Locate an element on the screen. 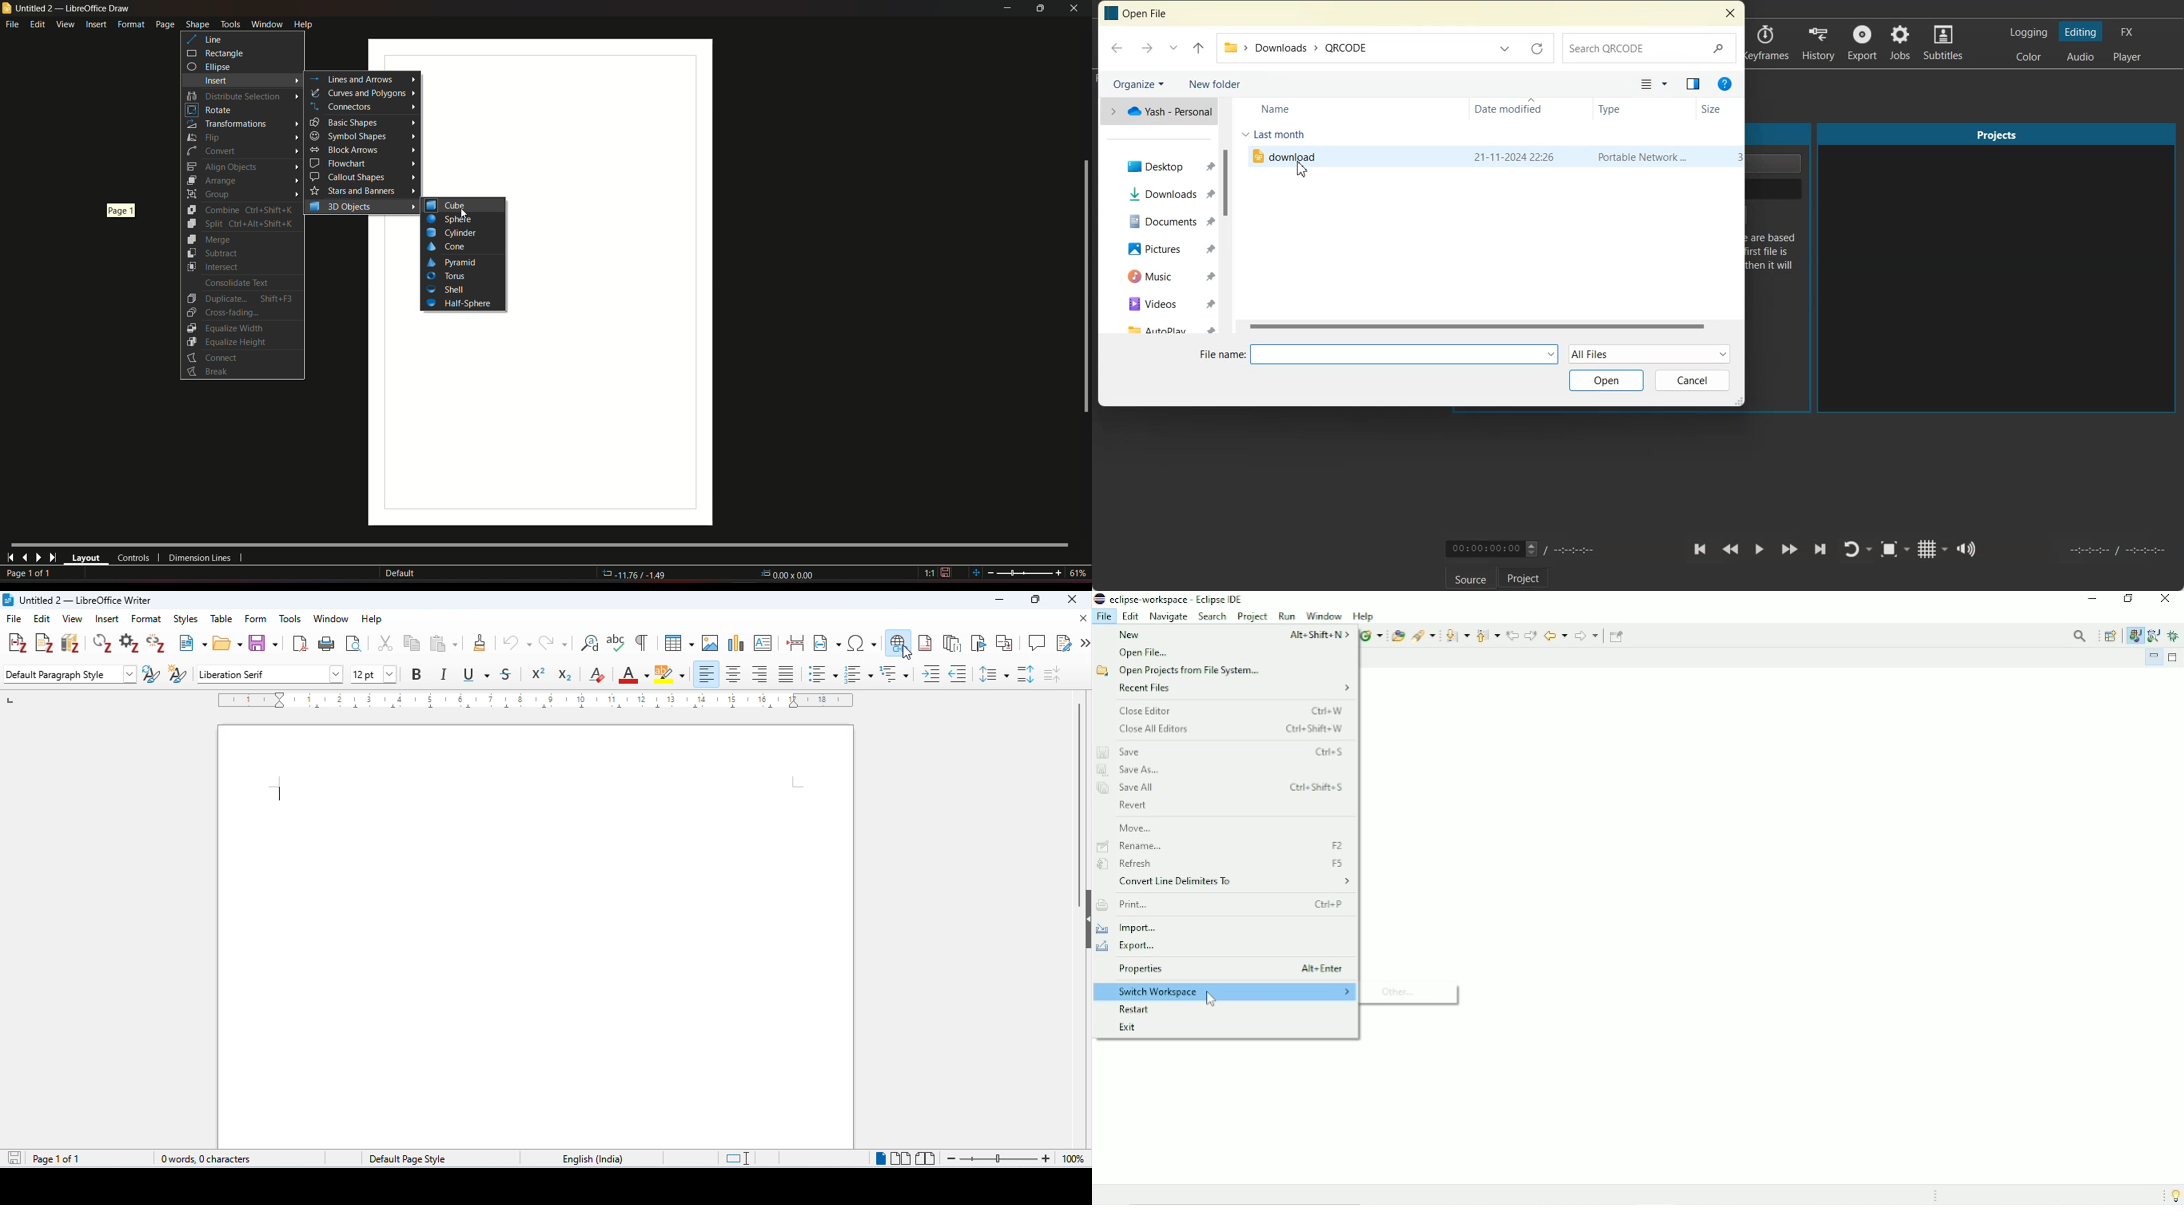 This screenshot has height=1232, width=2184. layout is located at coordinates (86, 559).